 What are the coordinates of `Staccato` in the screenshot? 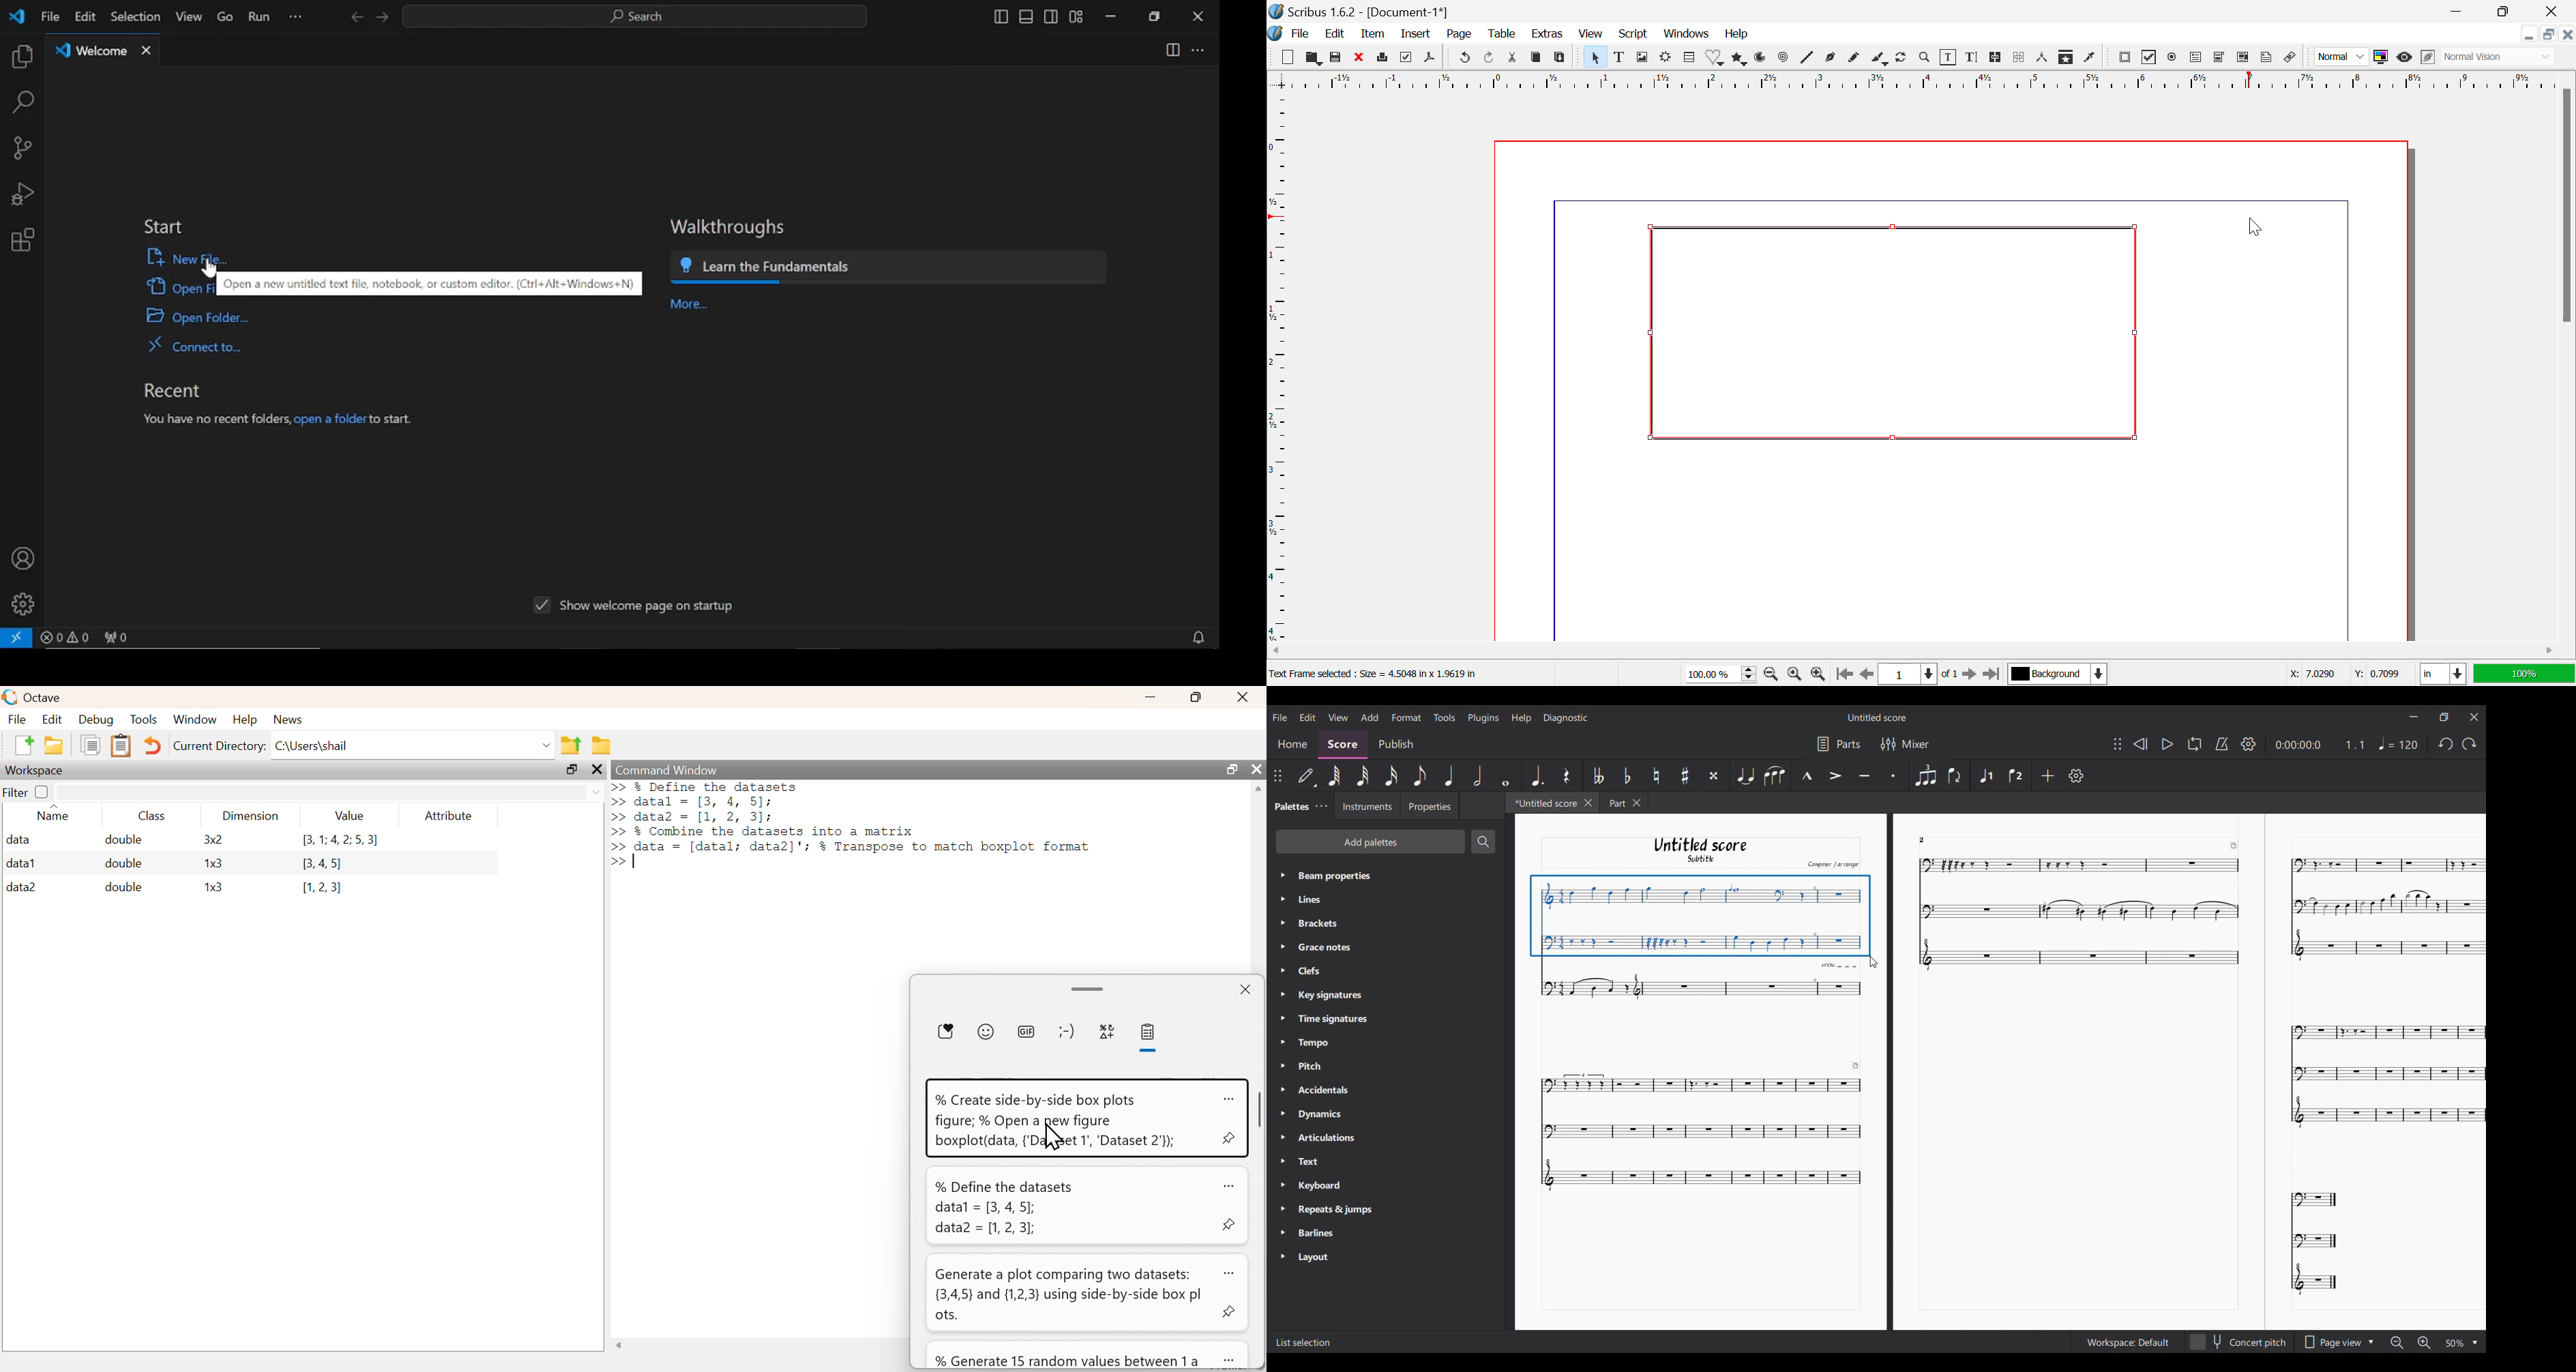 It's located at (1892, 775).